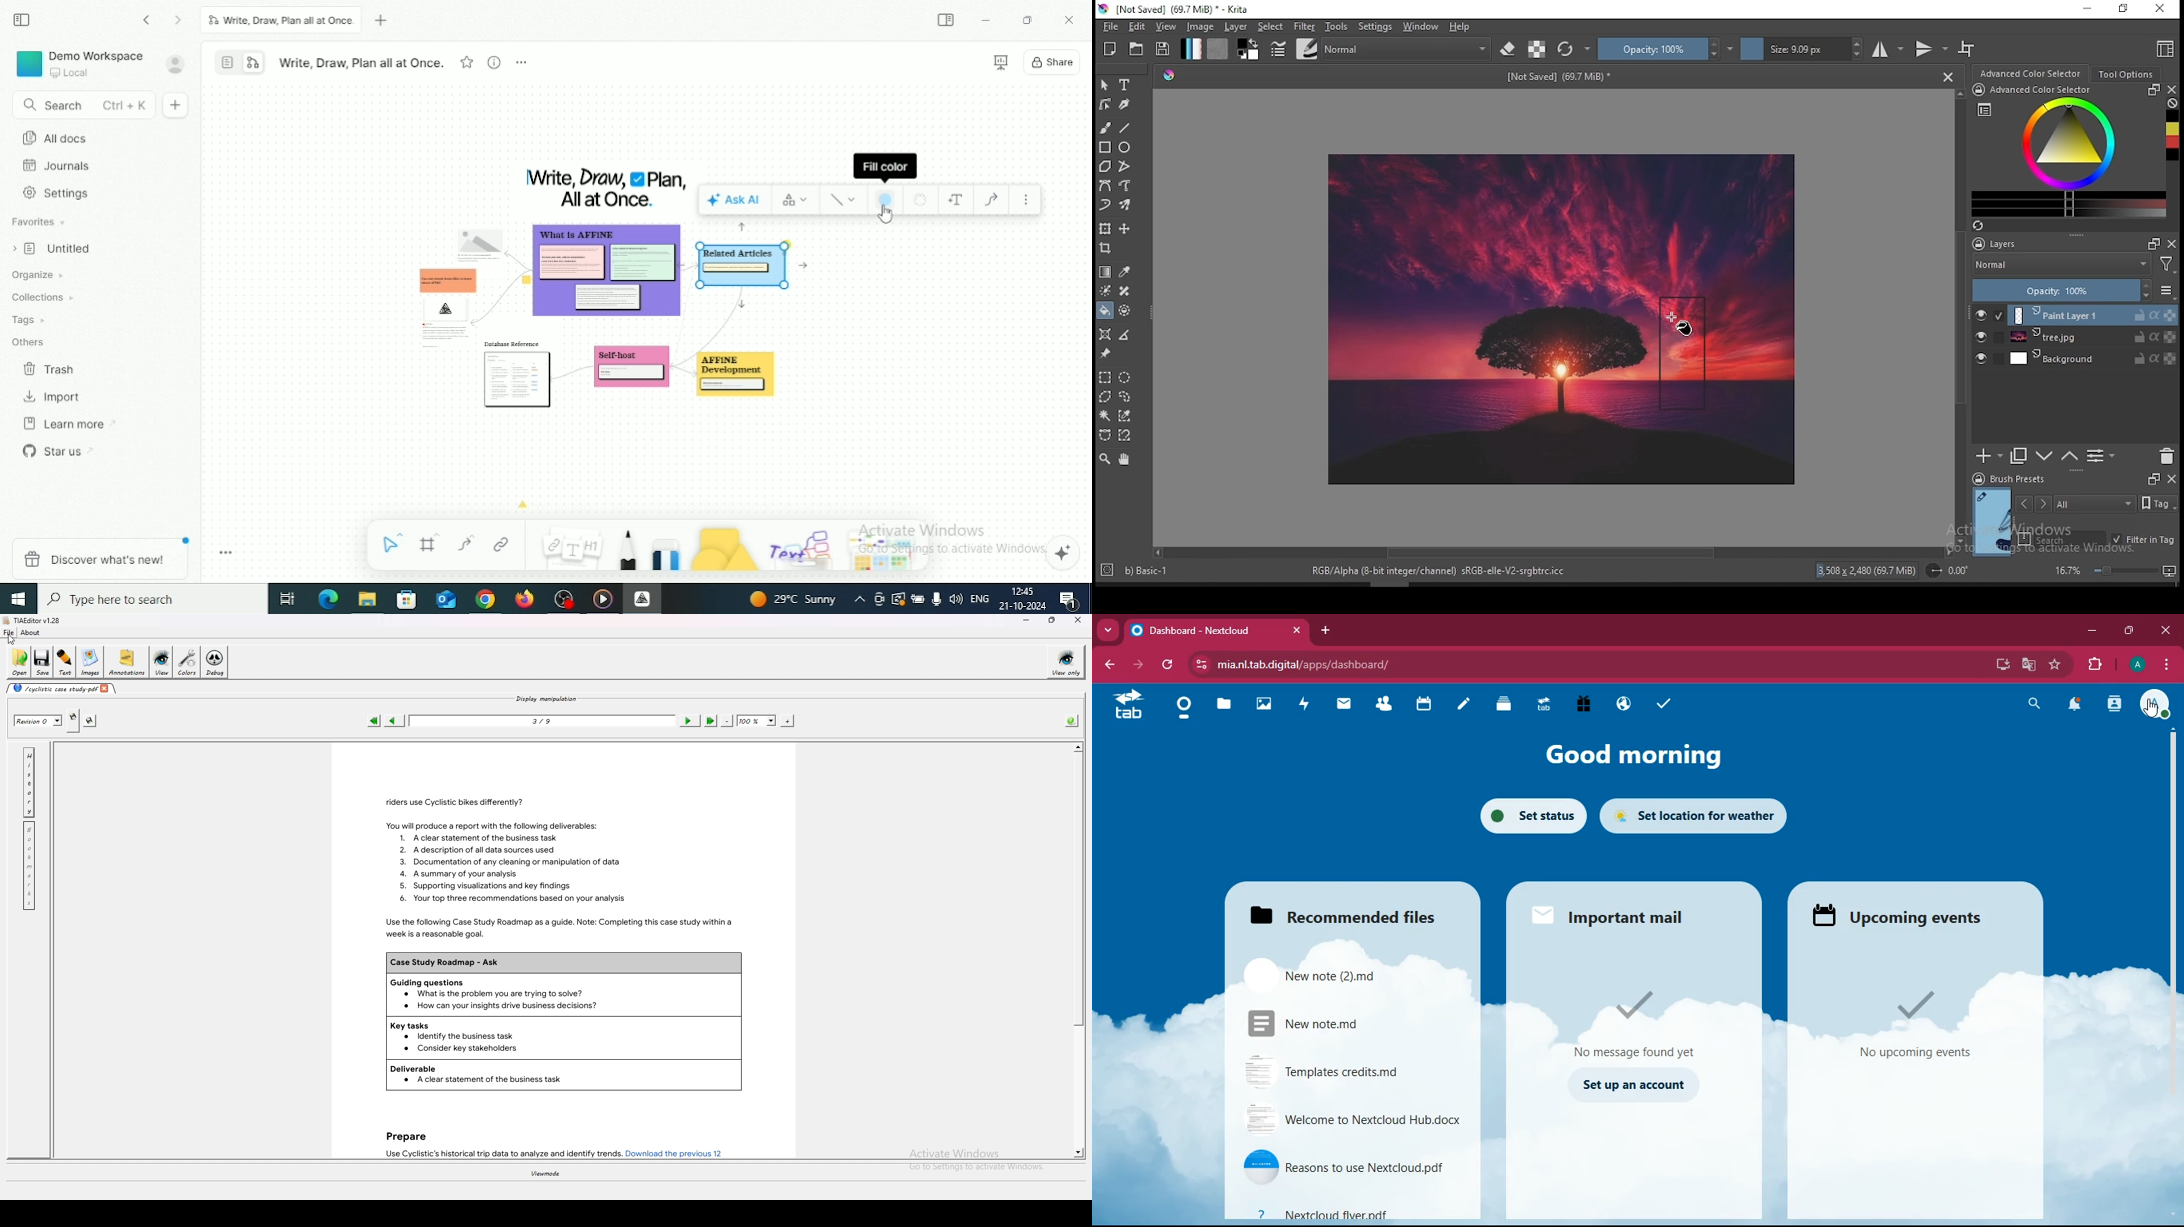  What do you see at coordinates (1194, 631) in the screenshot?
I see `tab` at bounding box center [1194, 631].